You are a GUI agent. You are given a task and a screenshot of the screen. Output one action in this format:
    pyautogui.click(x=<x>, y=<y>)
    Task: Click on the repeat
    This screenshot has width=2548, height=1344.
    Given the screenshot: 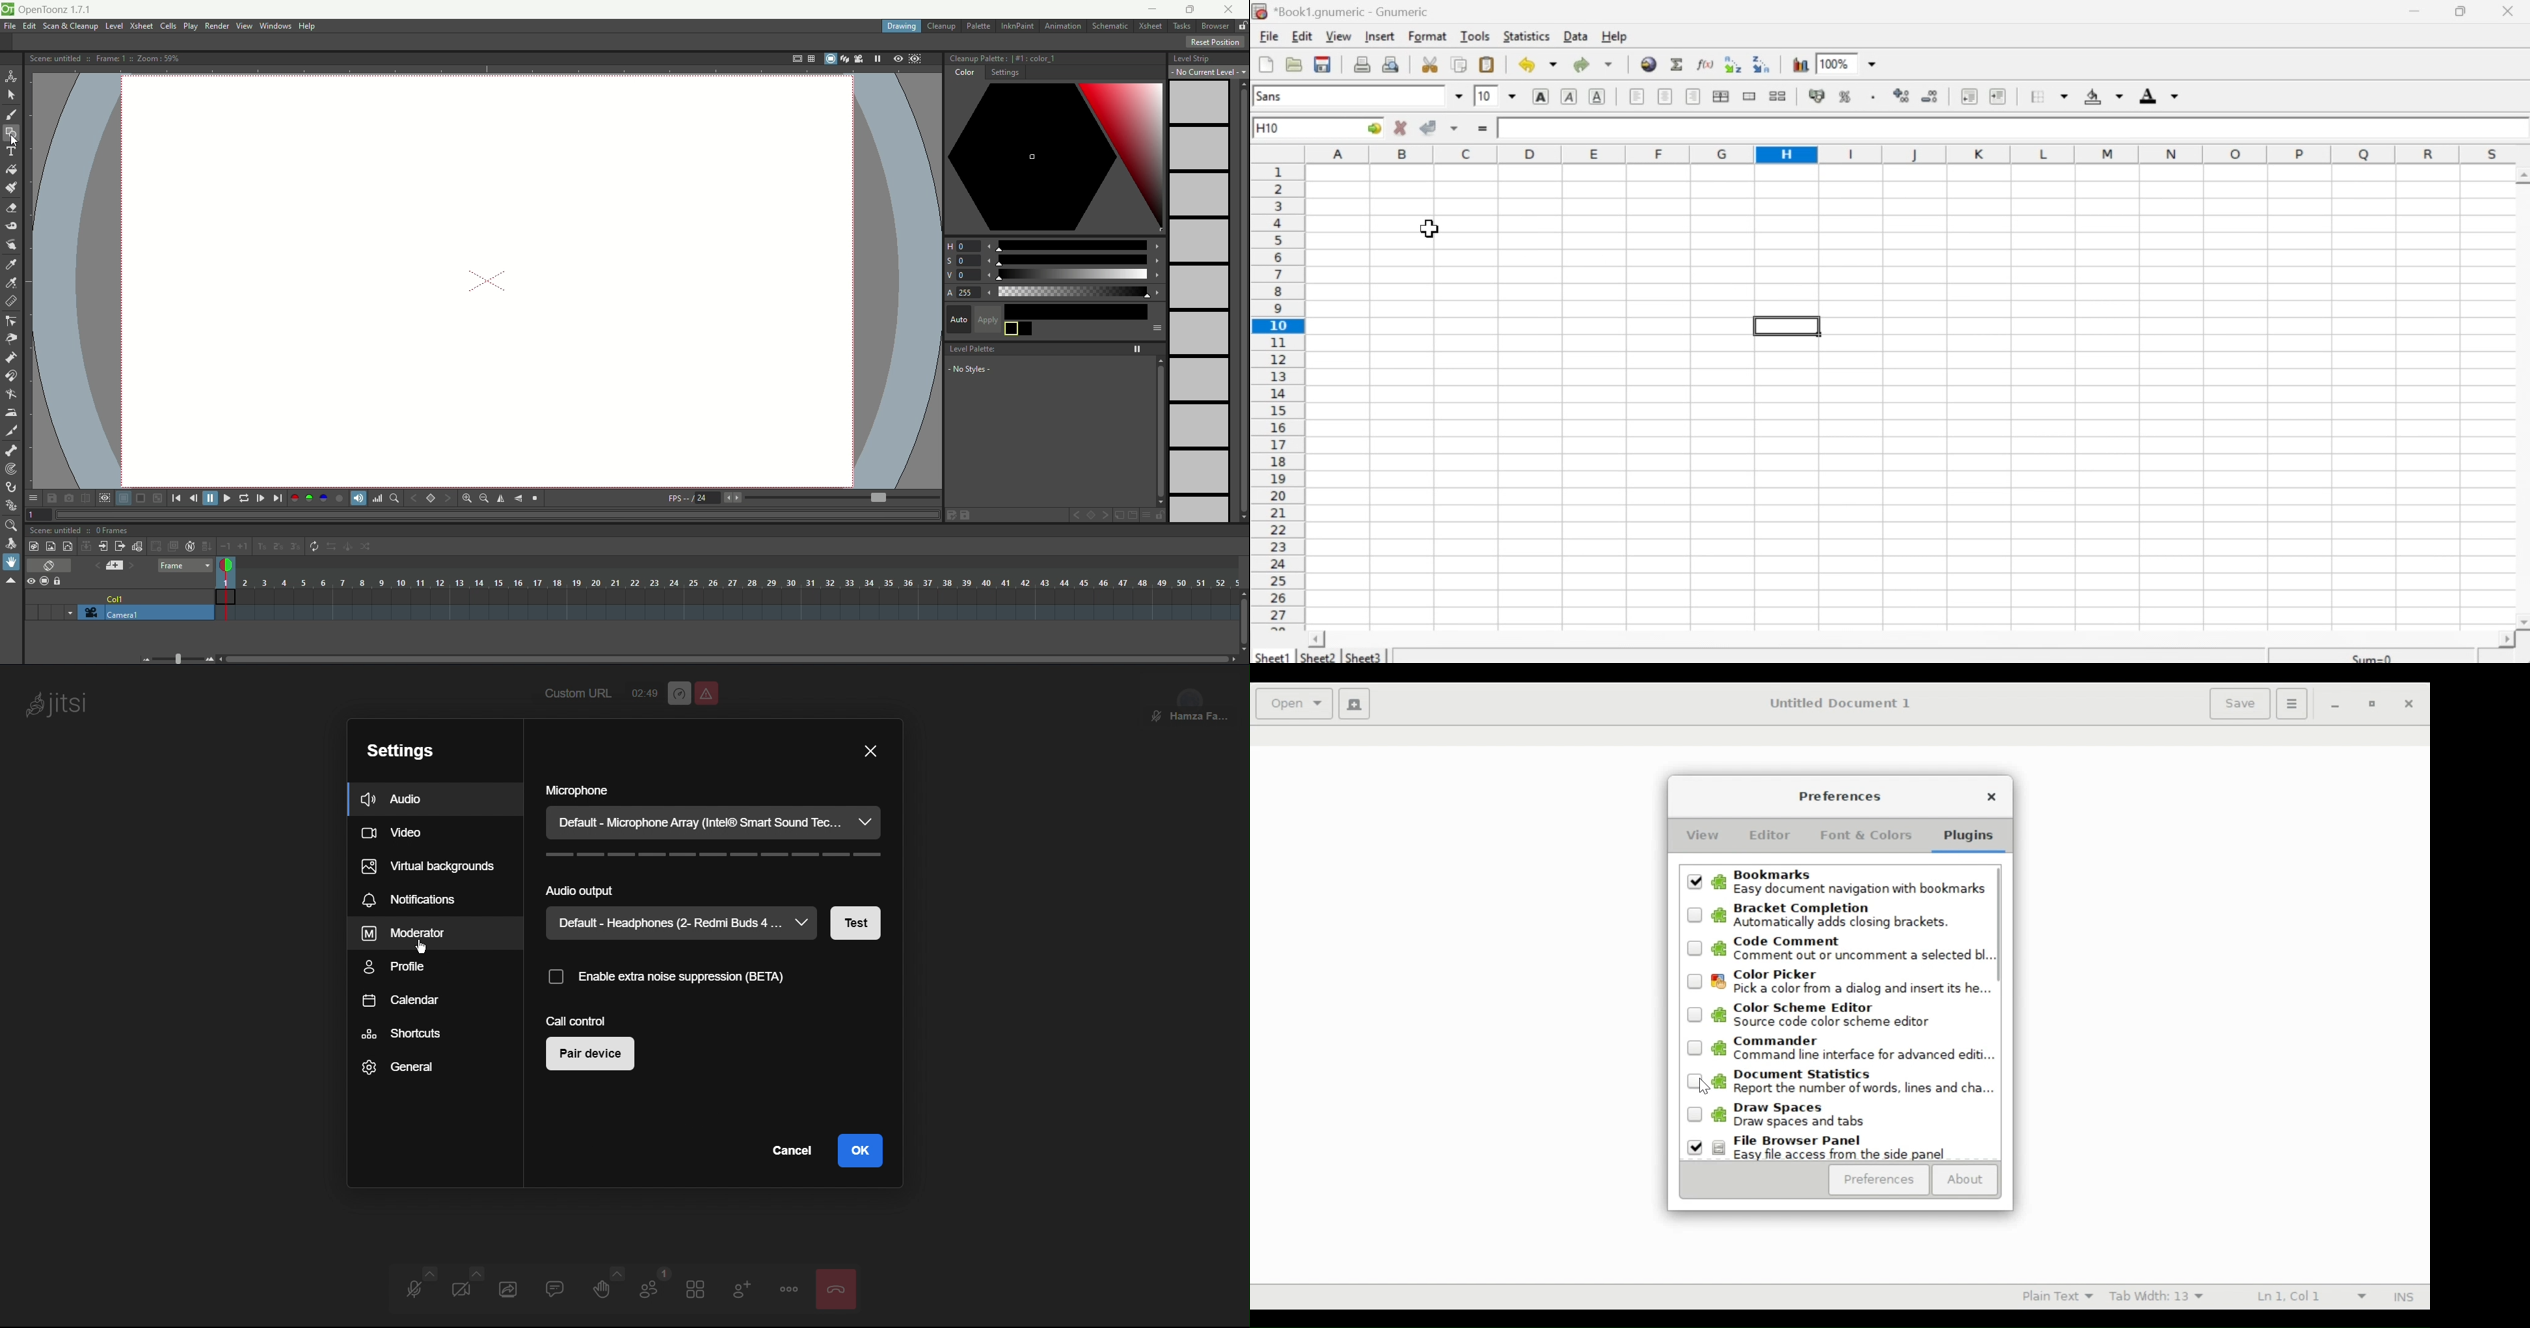 What is the action you would take?
    pyautogui.click(x=314, y=547)
    